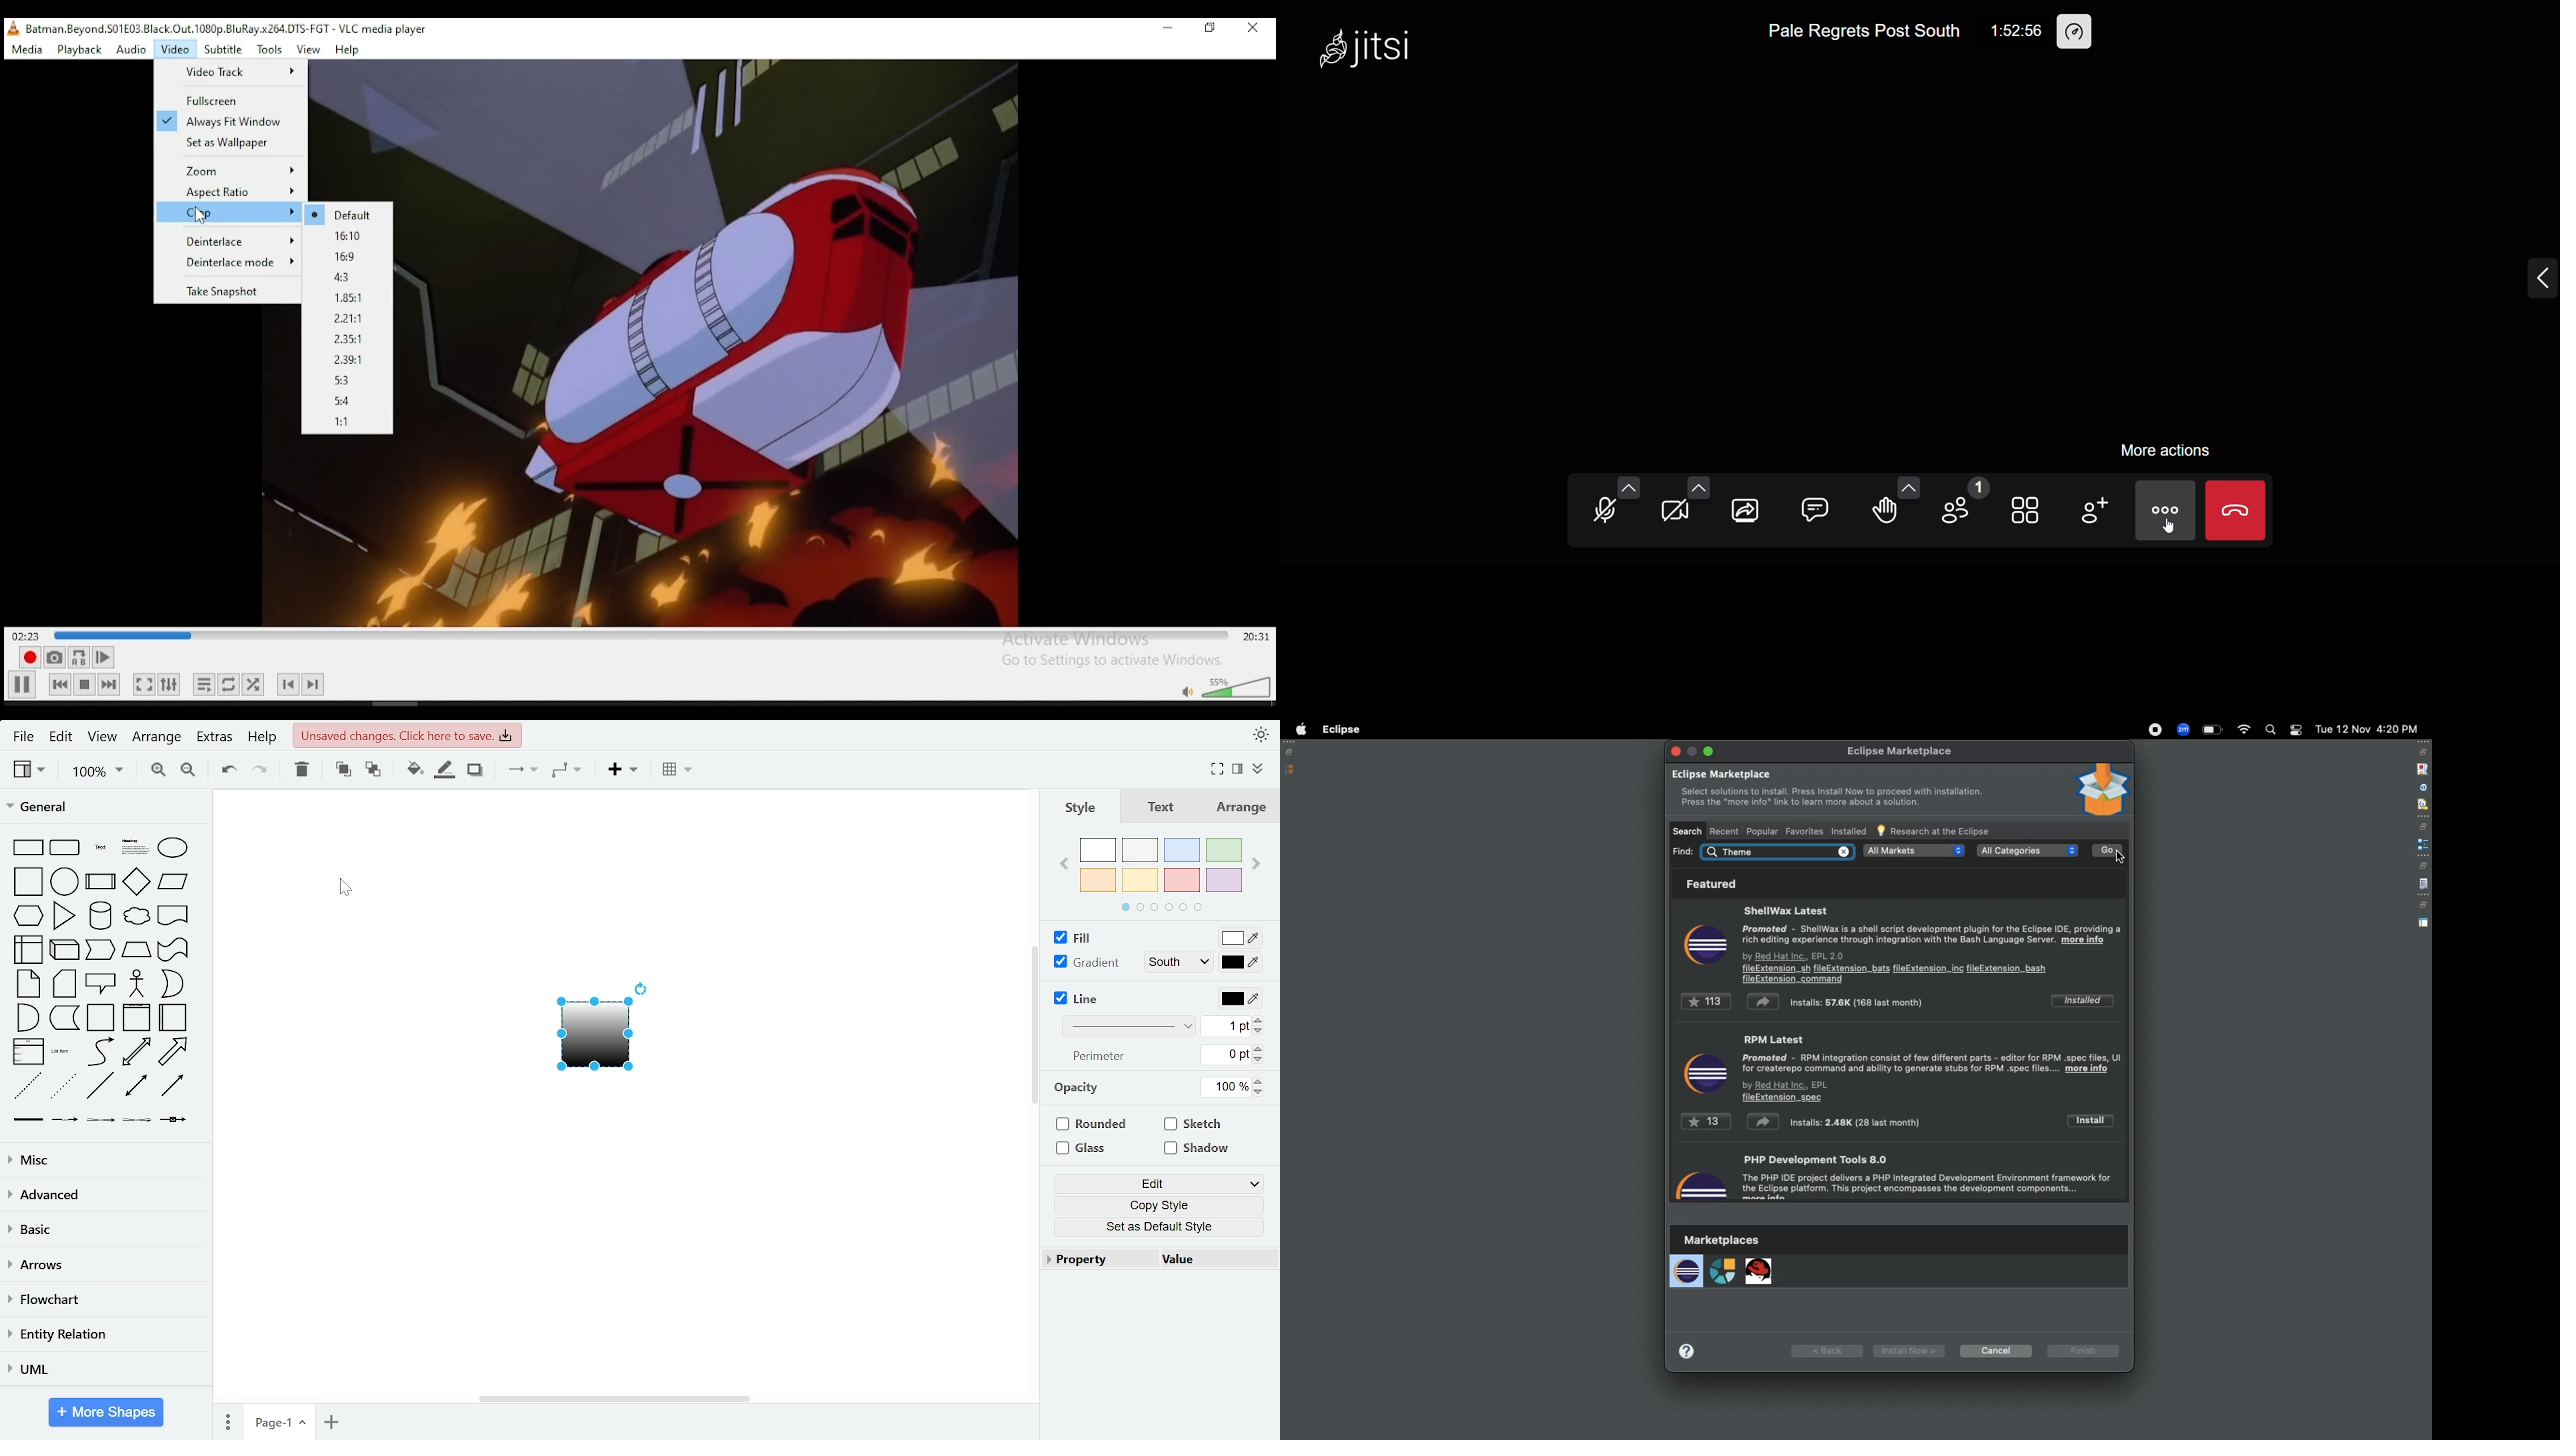 This screenshot has height=1456, width=2576. What do you see at coordinates (570, 772) in the screenshot?
I see `waypoints` at bounding box center [570, 772].